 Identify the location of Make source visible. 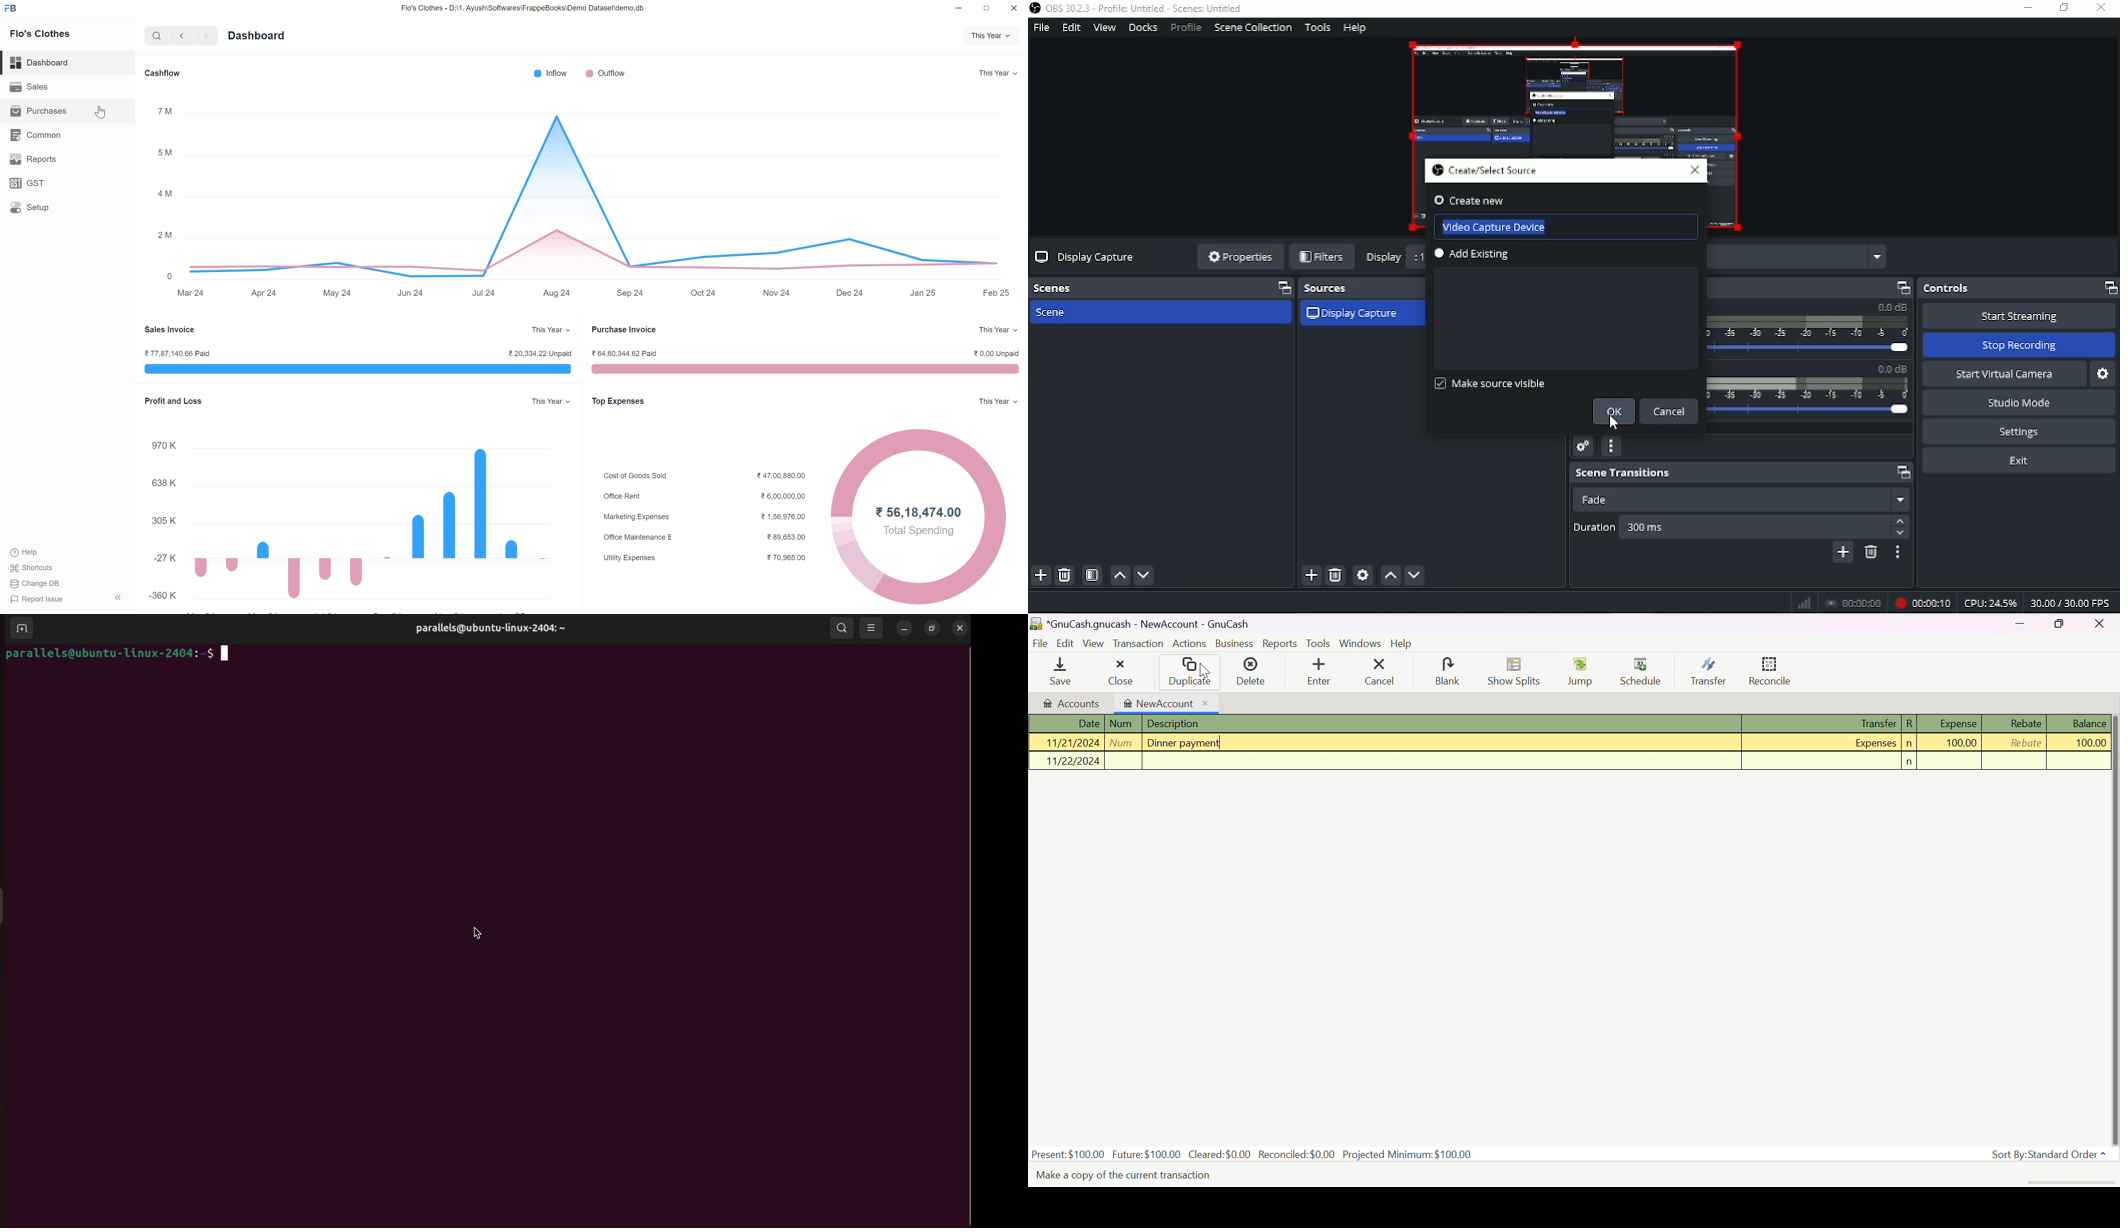
(1489, 383).